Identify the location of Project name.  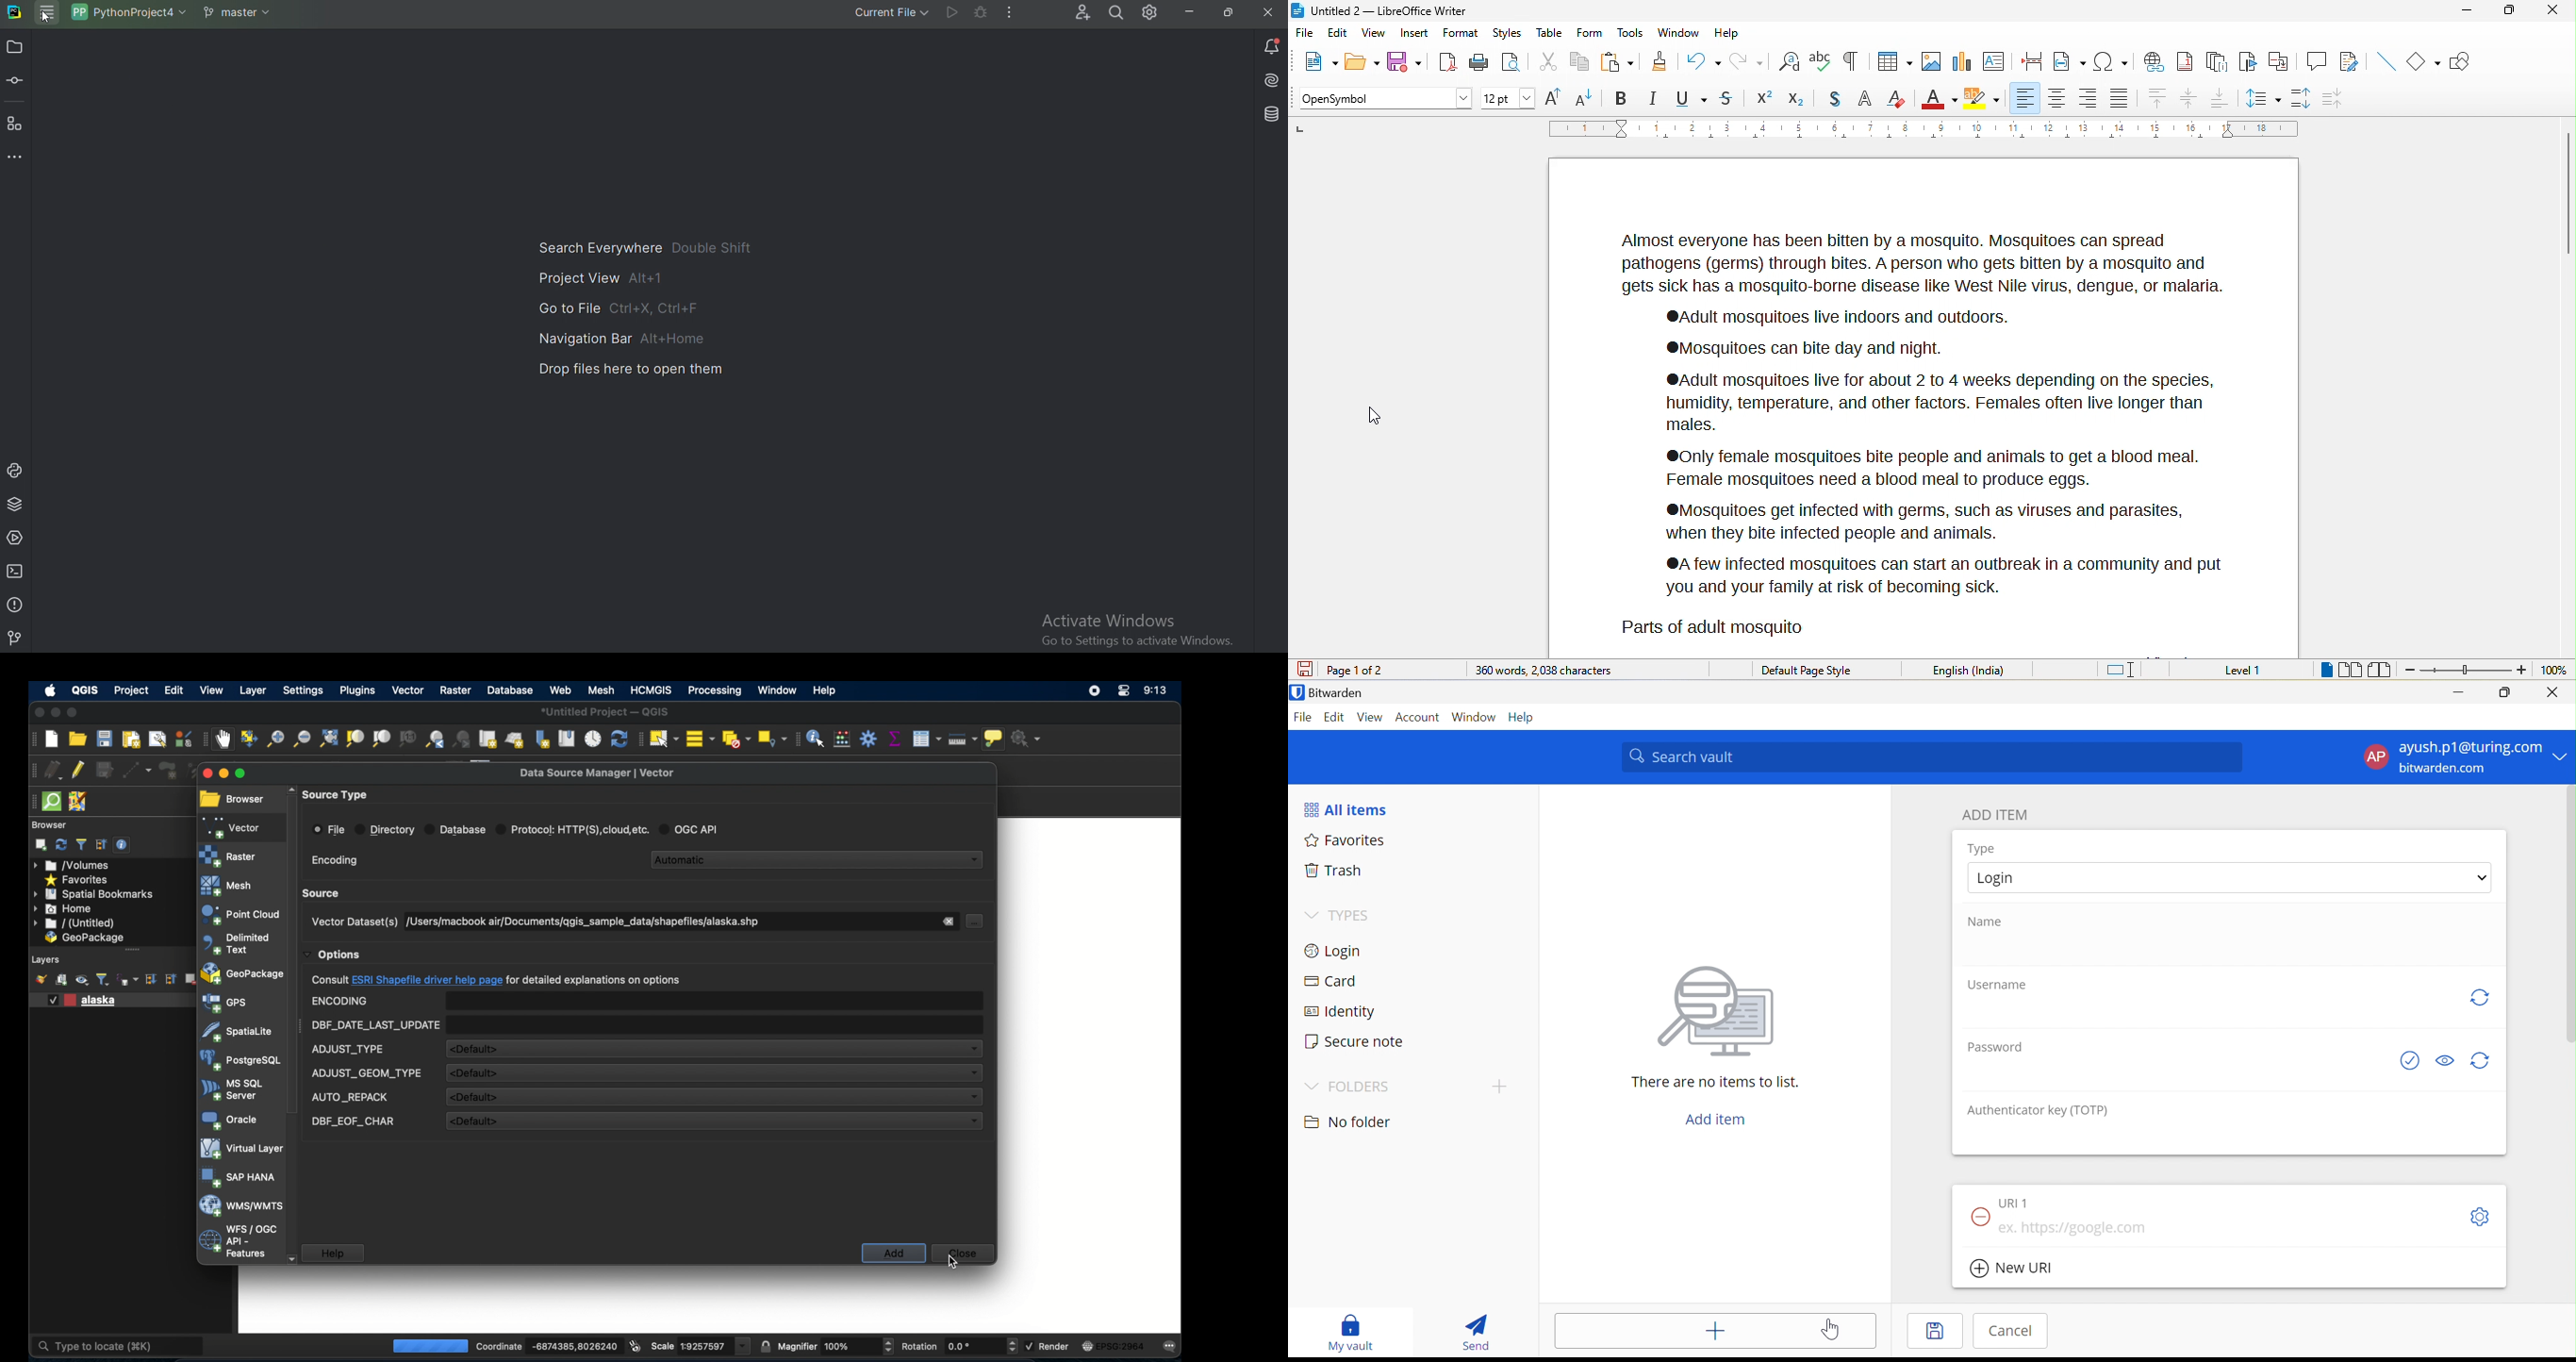
(130, 14).